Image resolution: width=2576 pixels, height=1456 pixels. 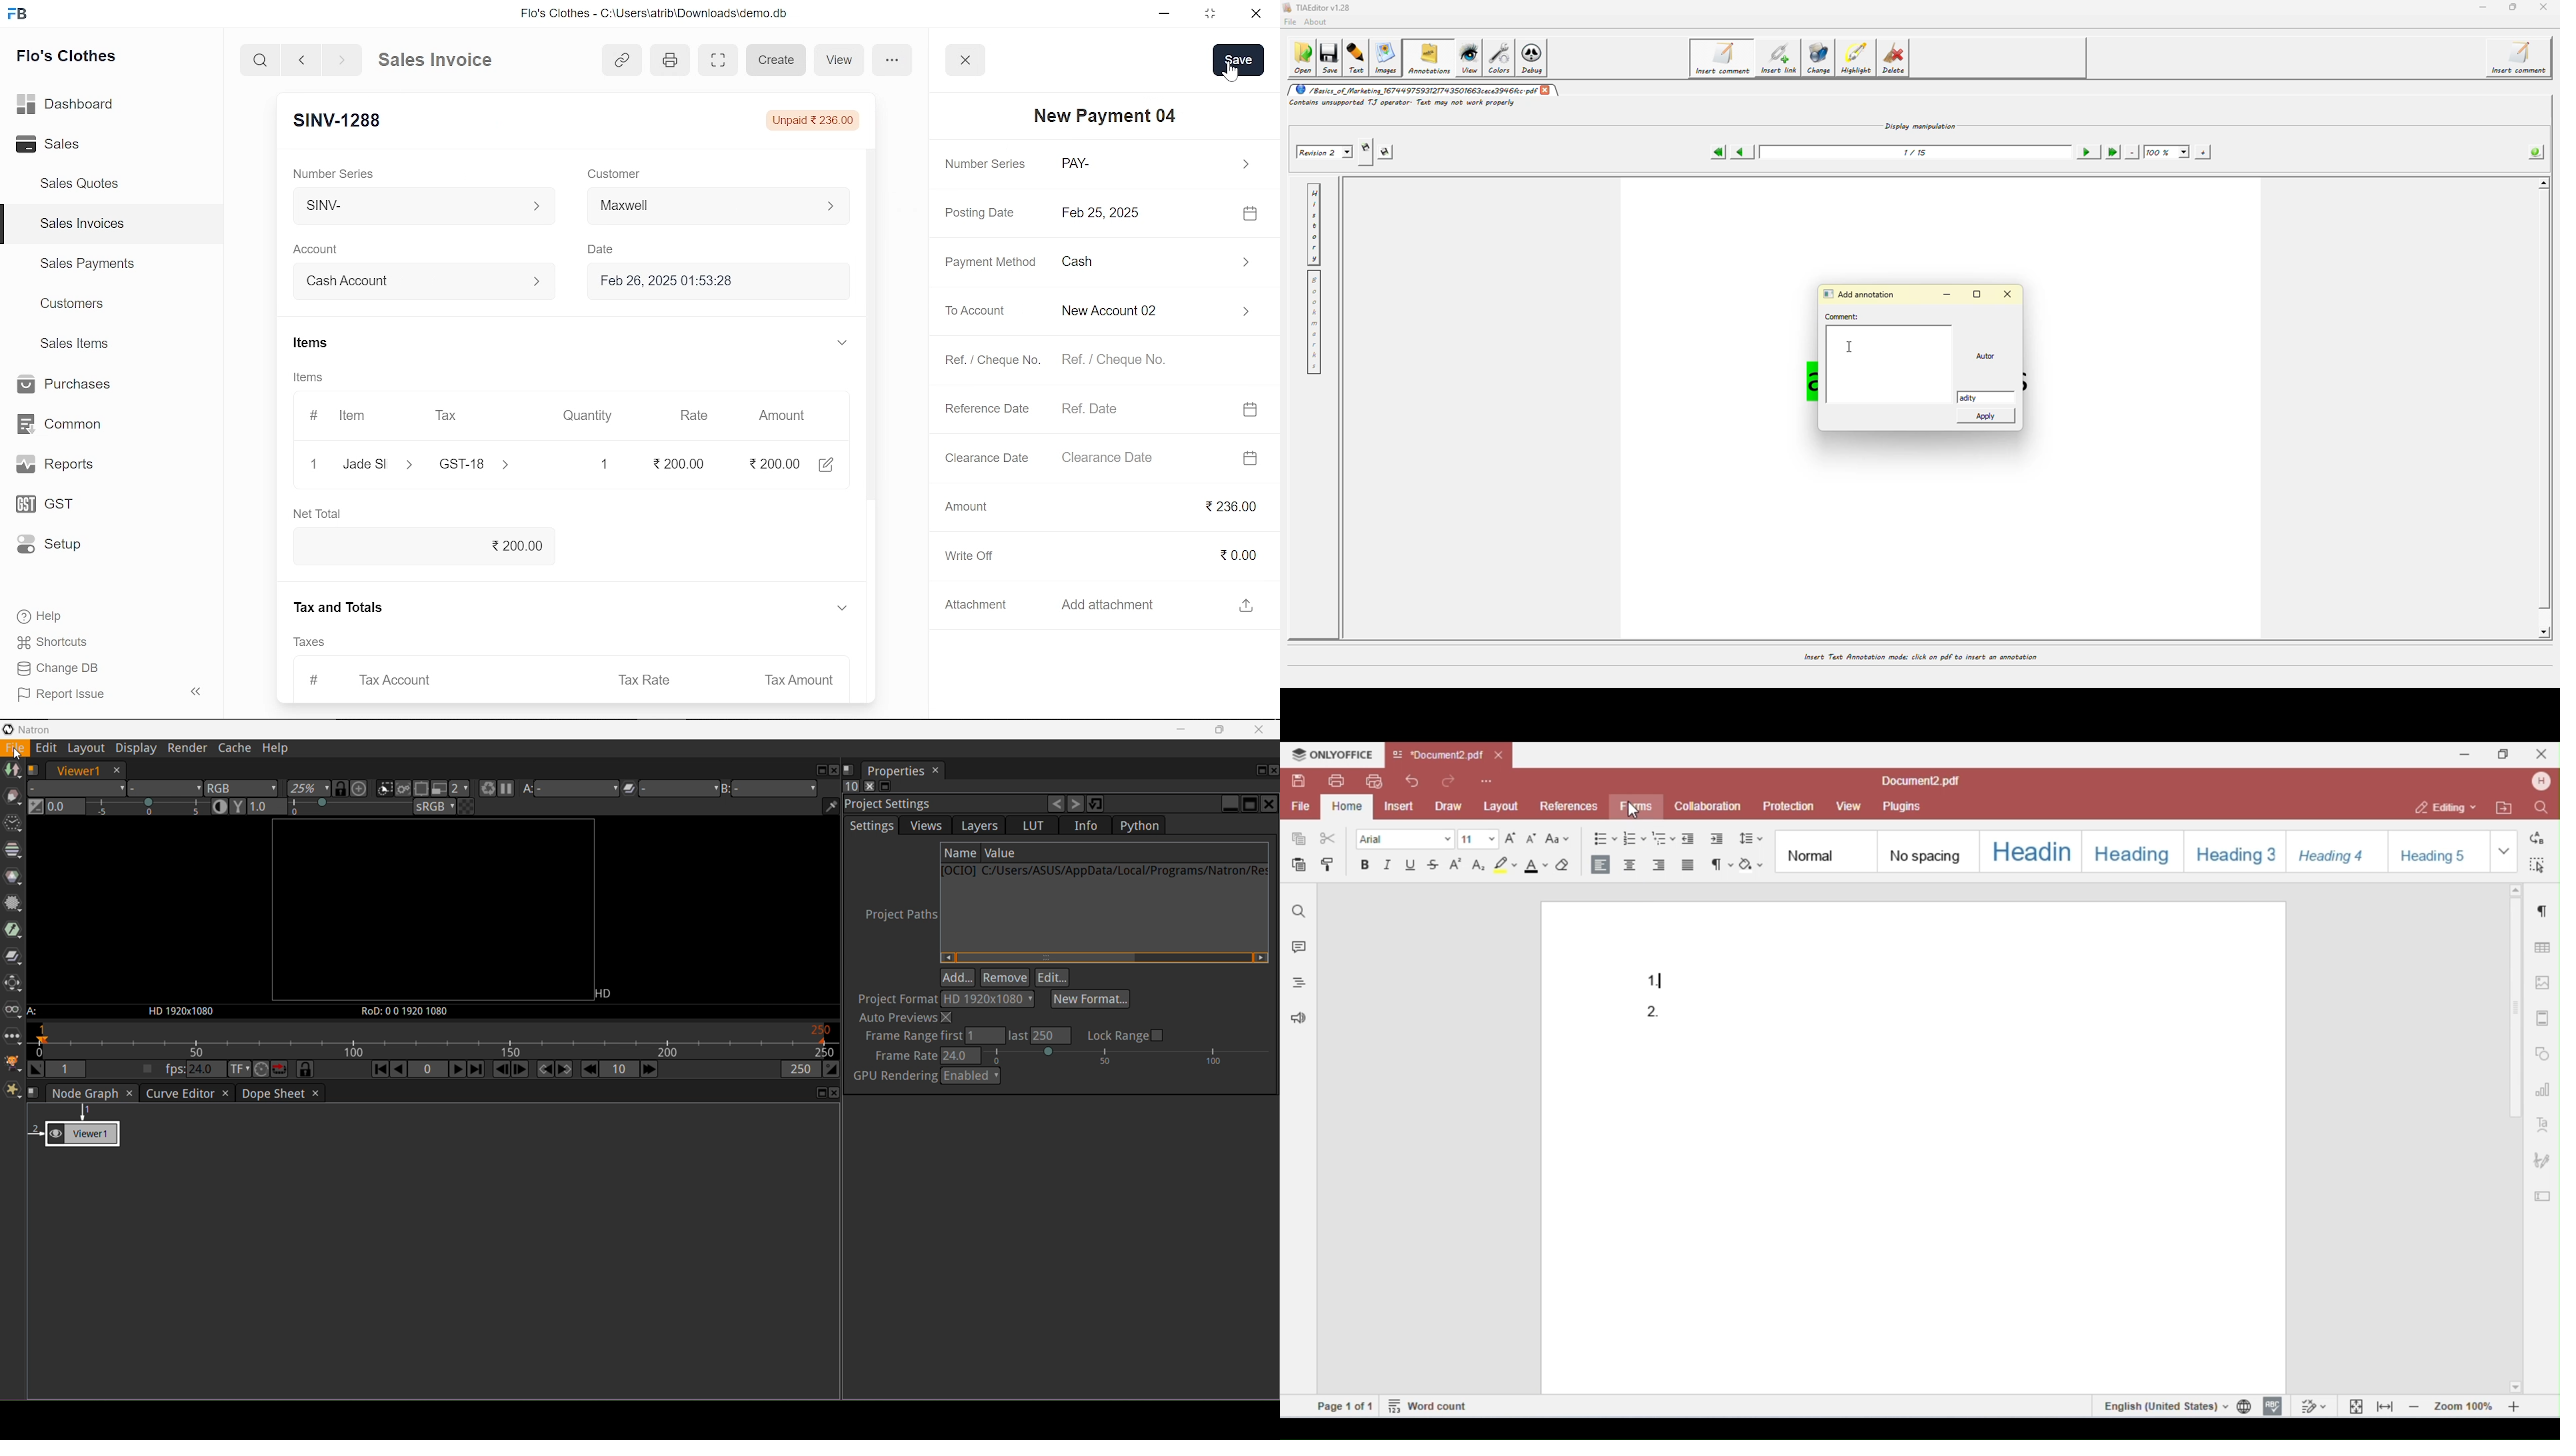 I want to click on print, so click(x=667, y=58).